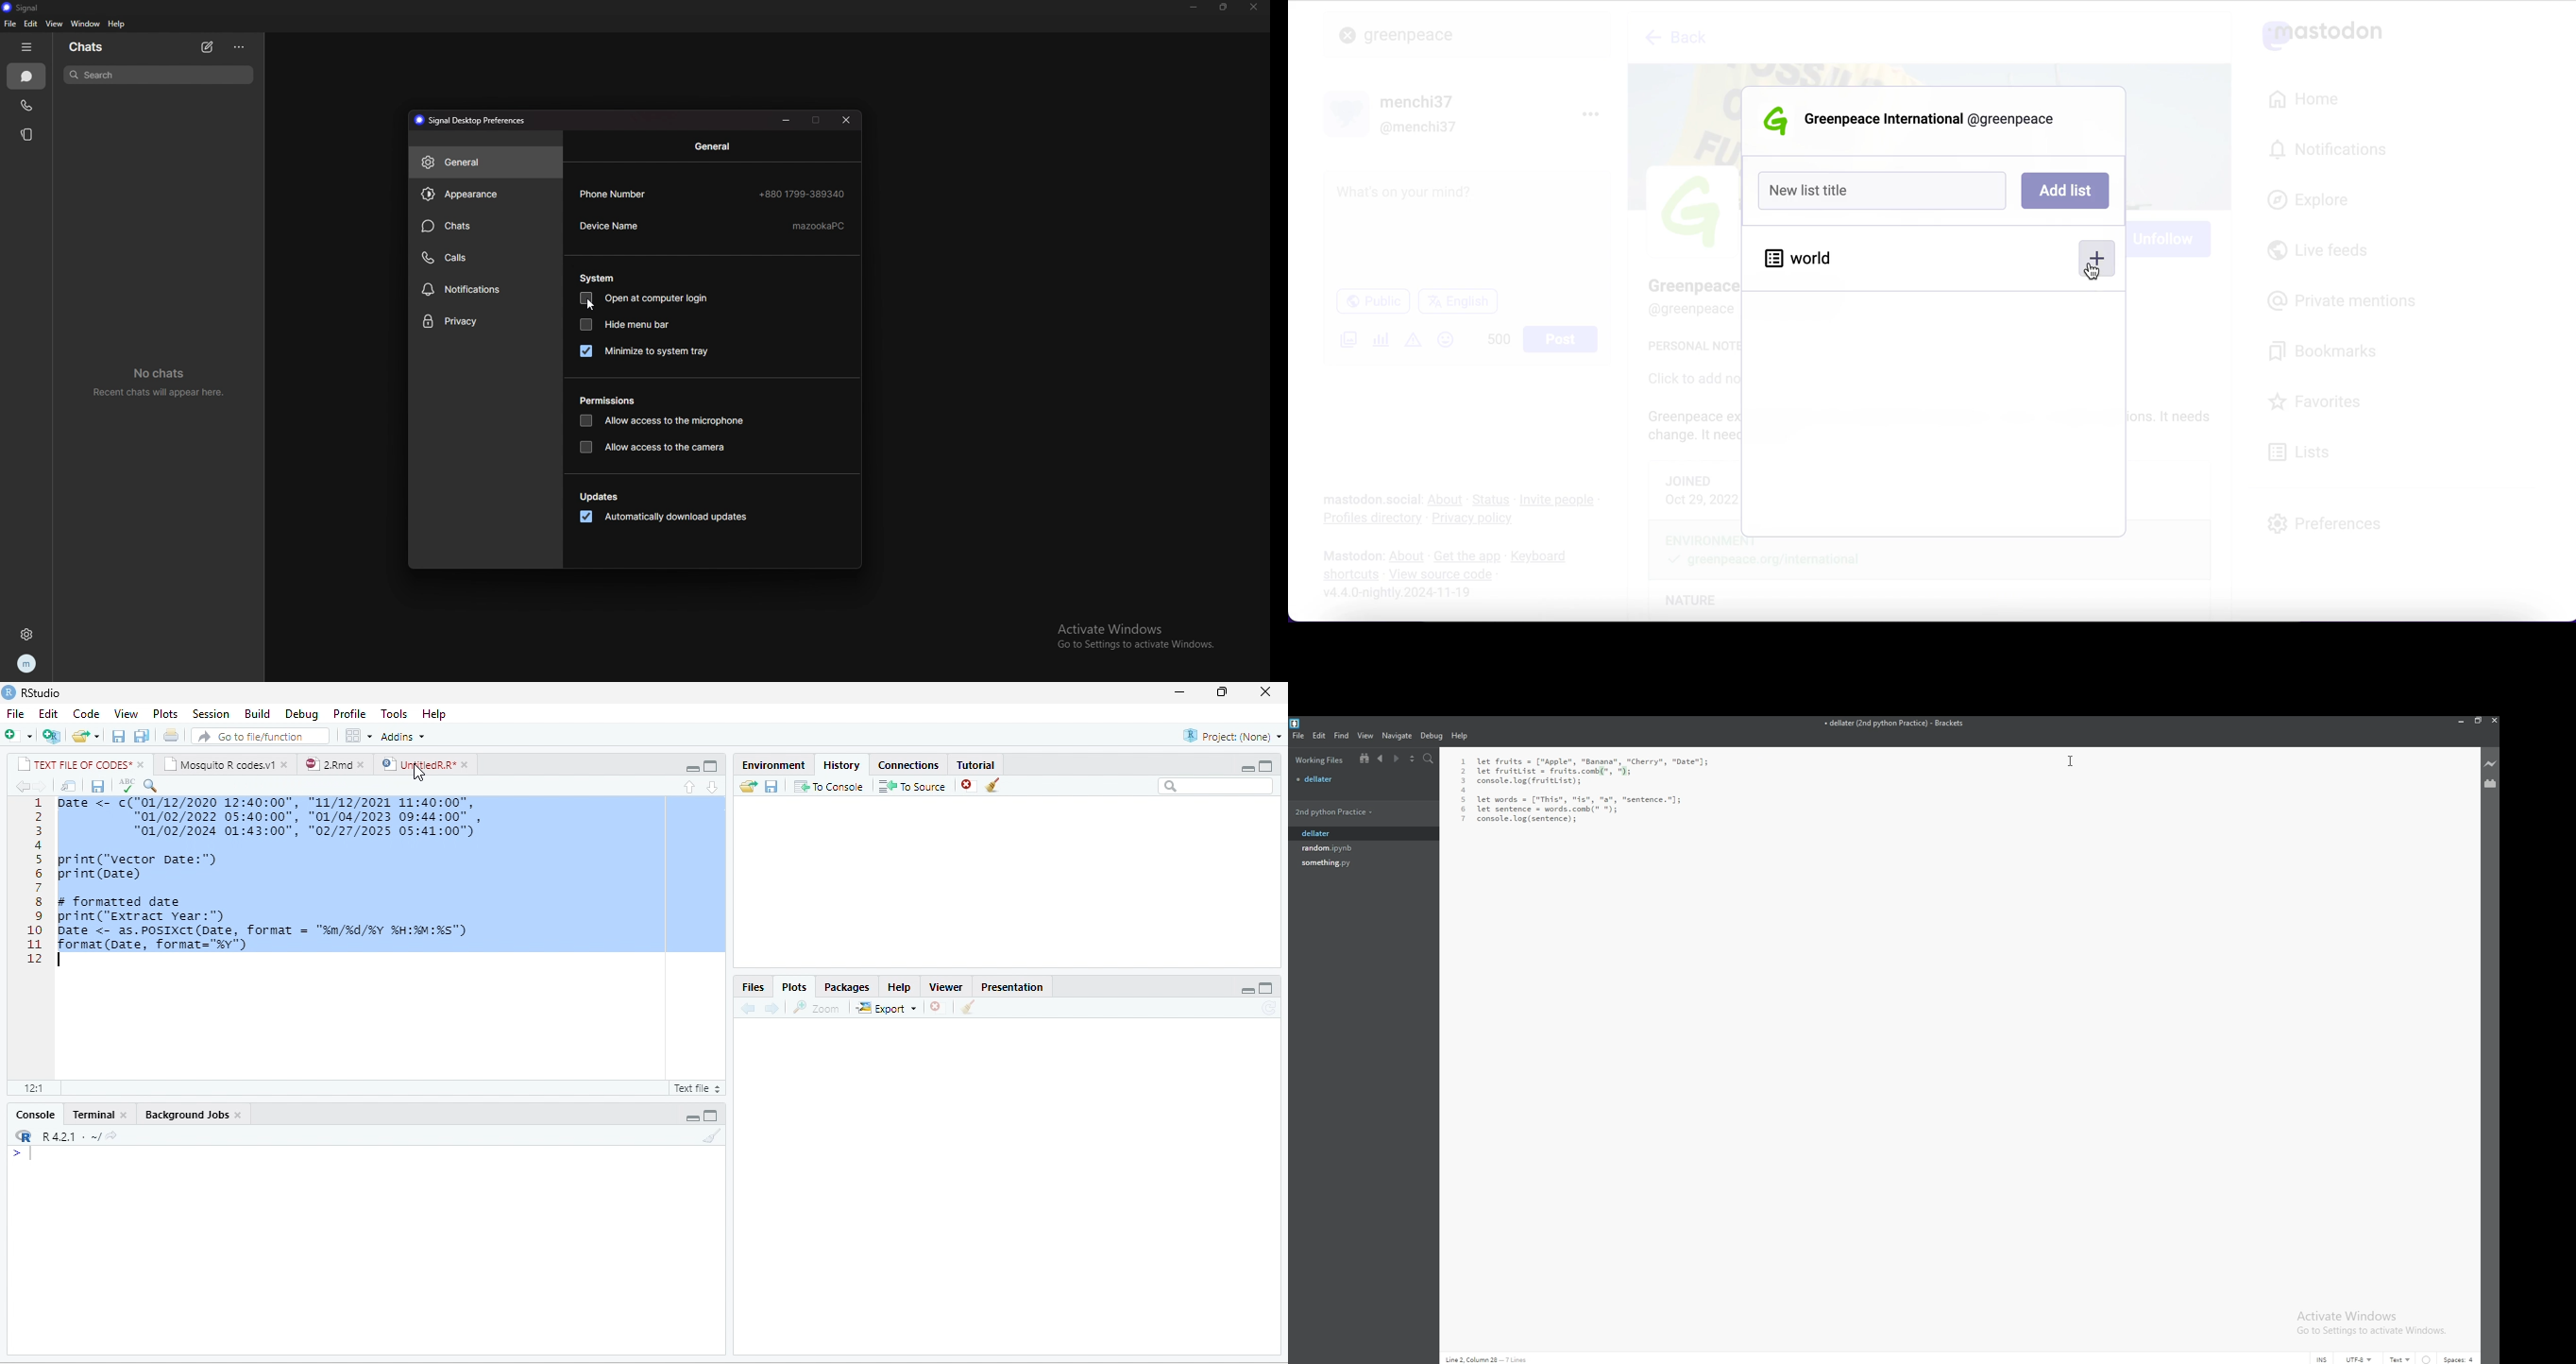  Describe the element at coordinates (1247, 768) in the screenshot. I see `minimize` at that location.